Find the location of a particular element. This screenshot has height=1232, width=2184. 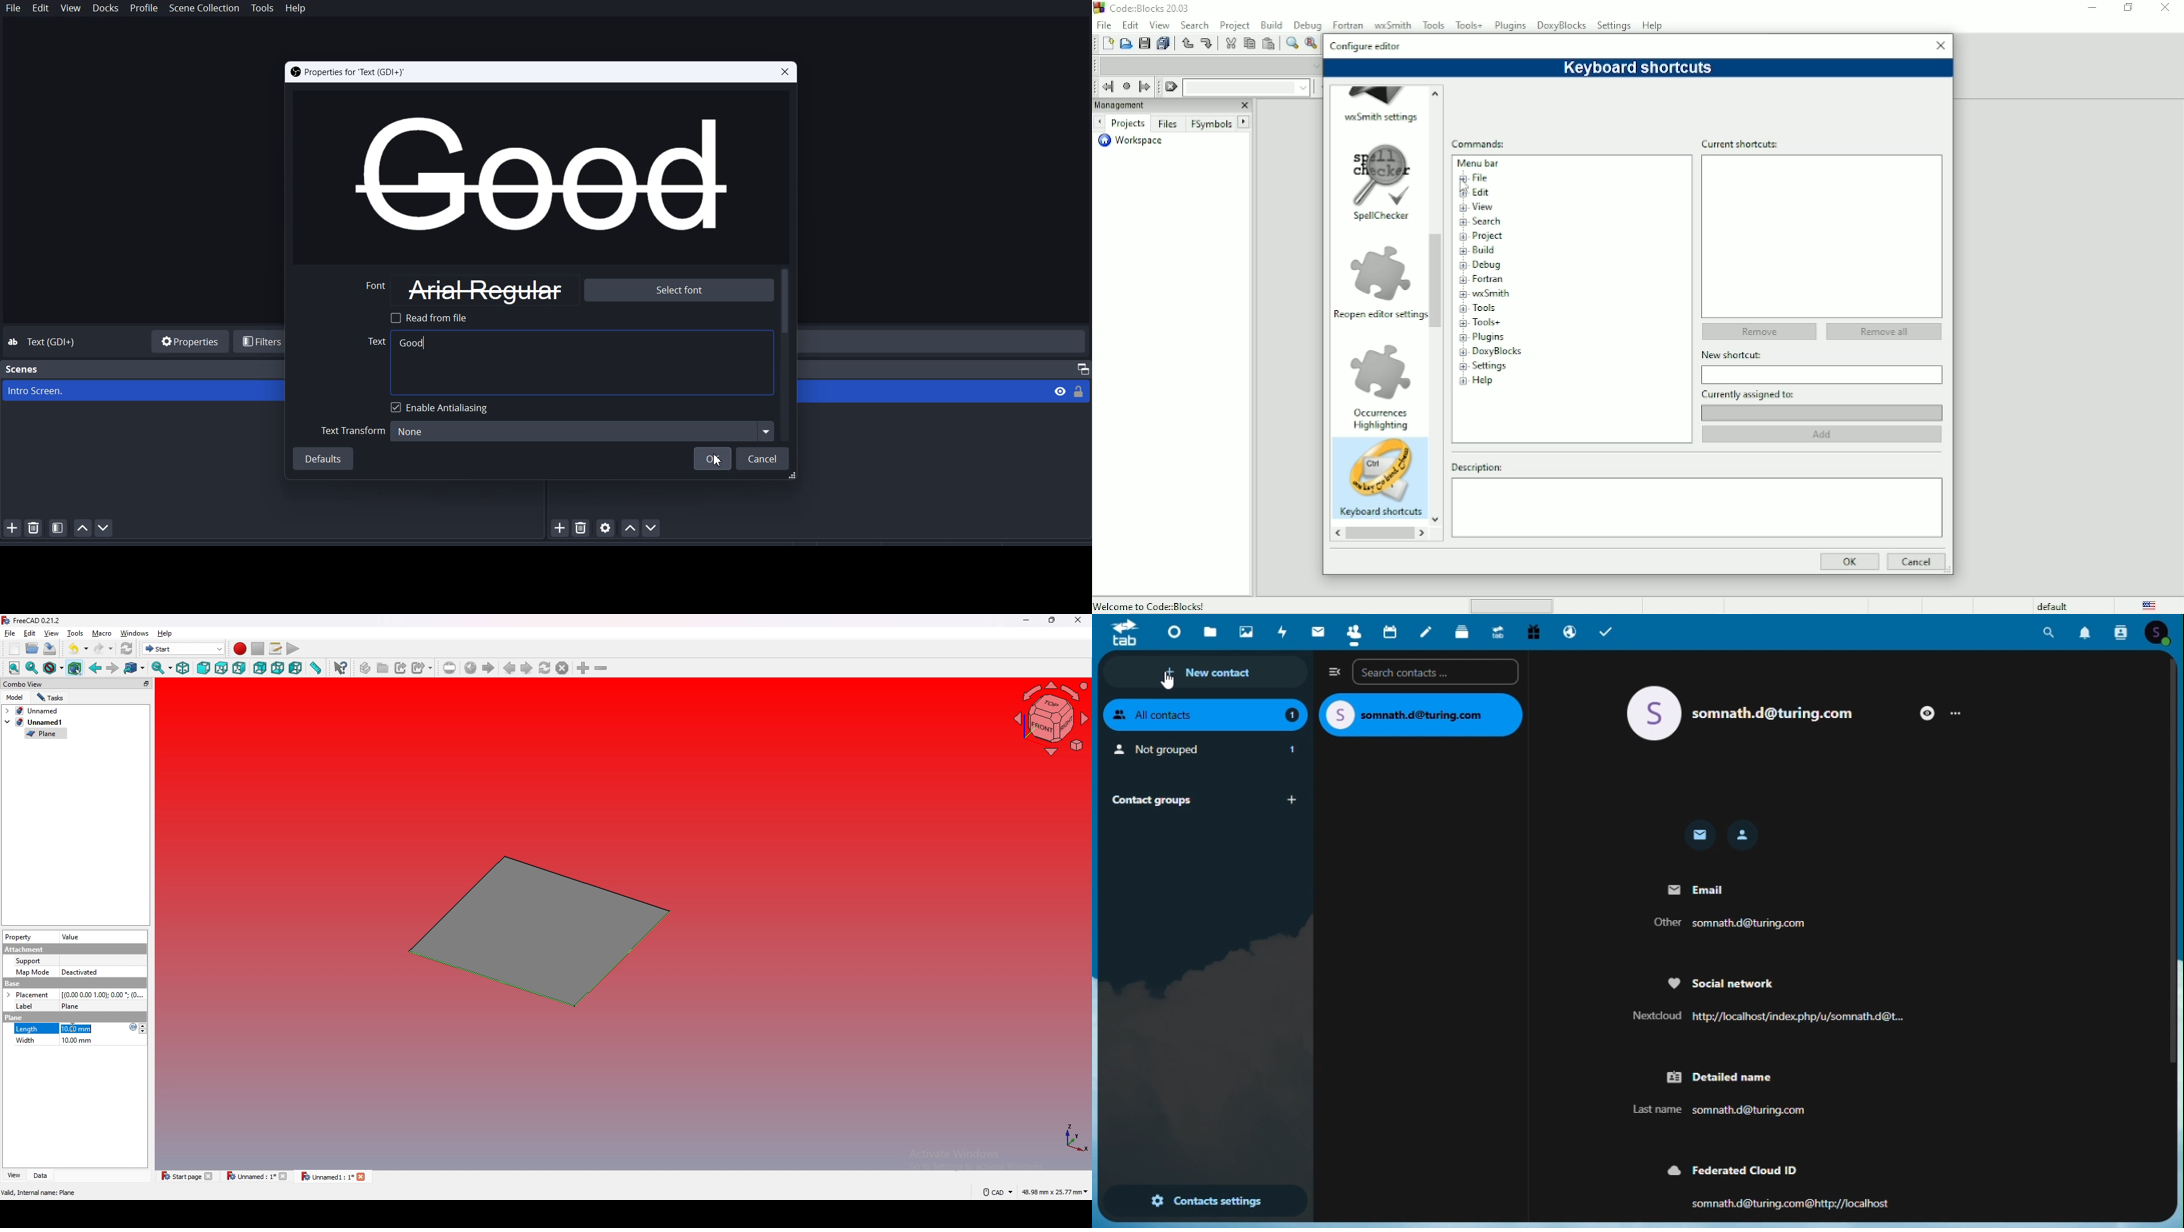

Calendar is located at coordinates (1390, 633).